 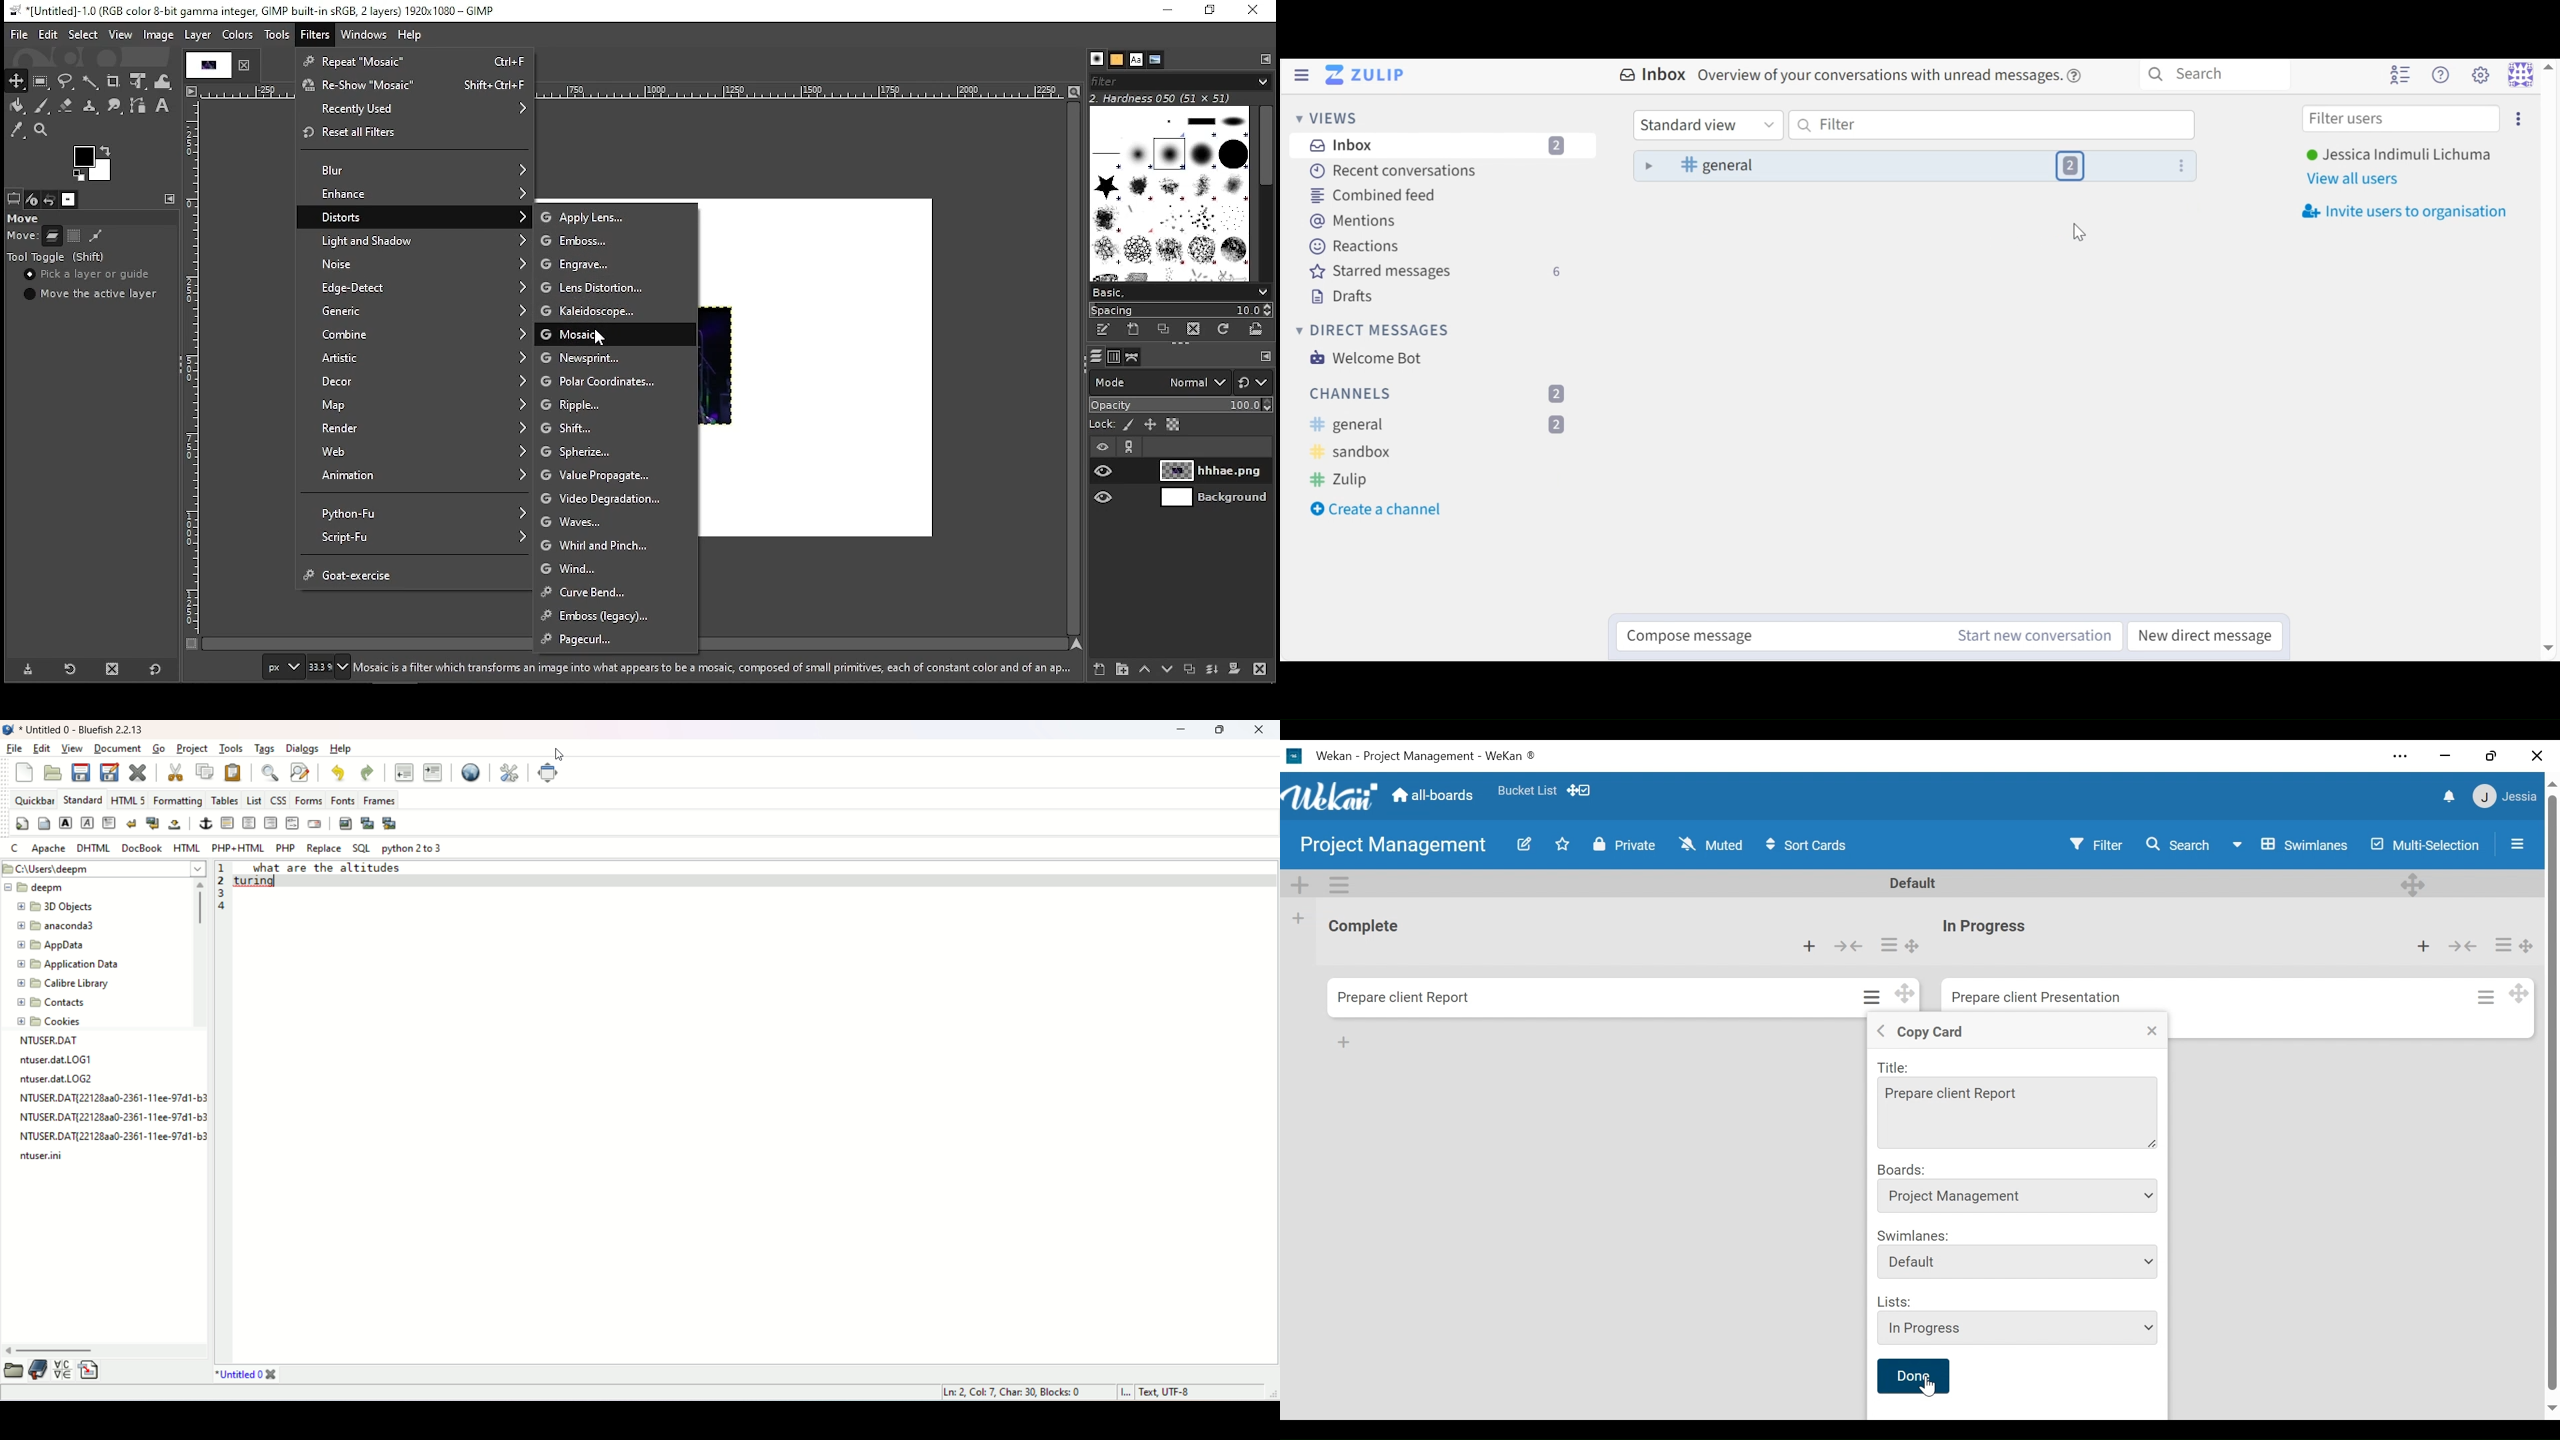 What do you see at coordinates (177, 773) in the screenshot?
I see `cut` at bounding box center [177, 773].